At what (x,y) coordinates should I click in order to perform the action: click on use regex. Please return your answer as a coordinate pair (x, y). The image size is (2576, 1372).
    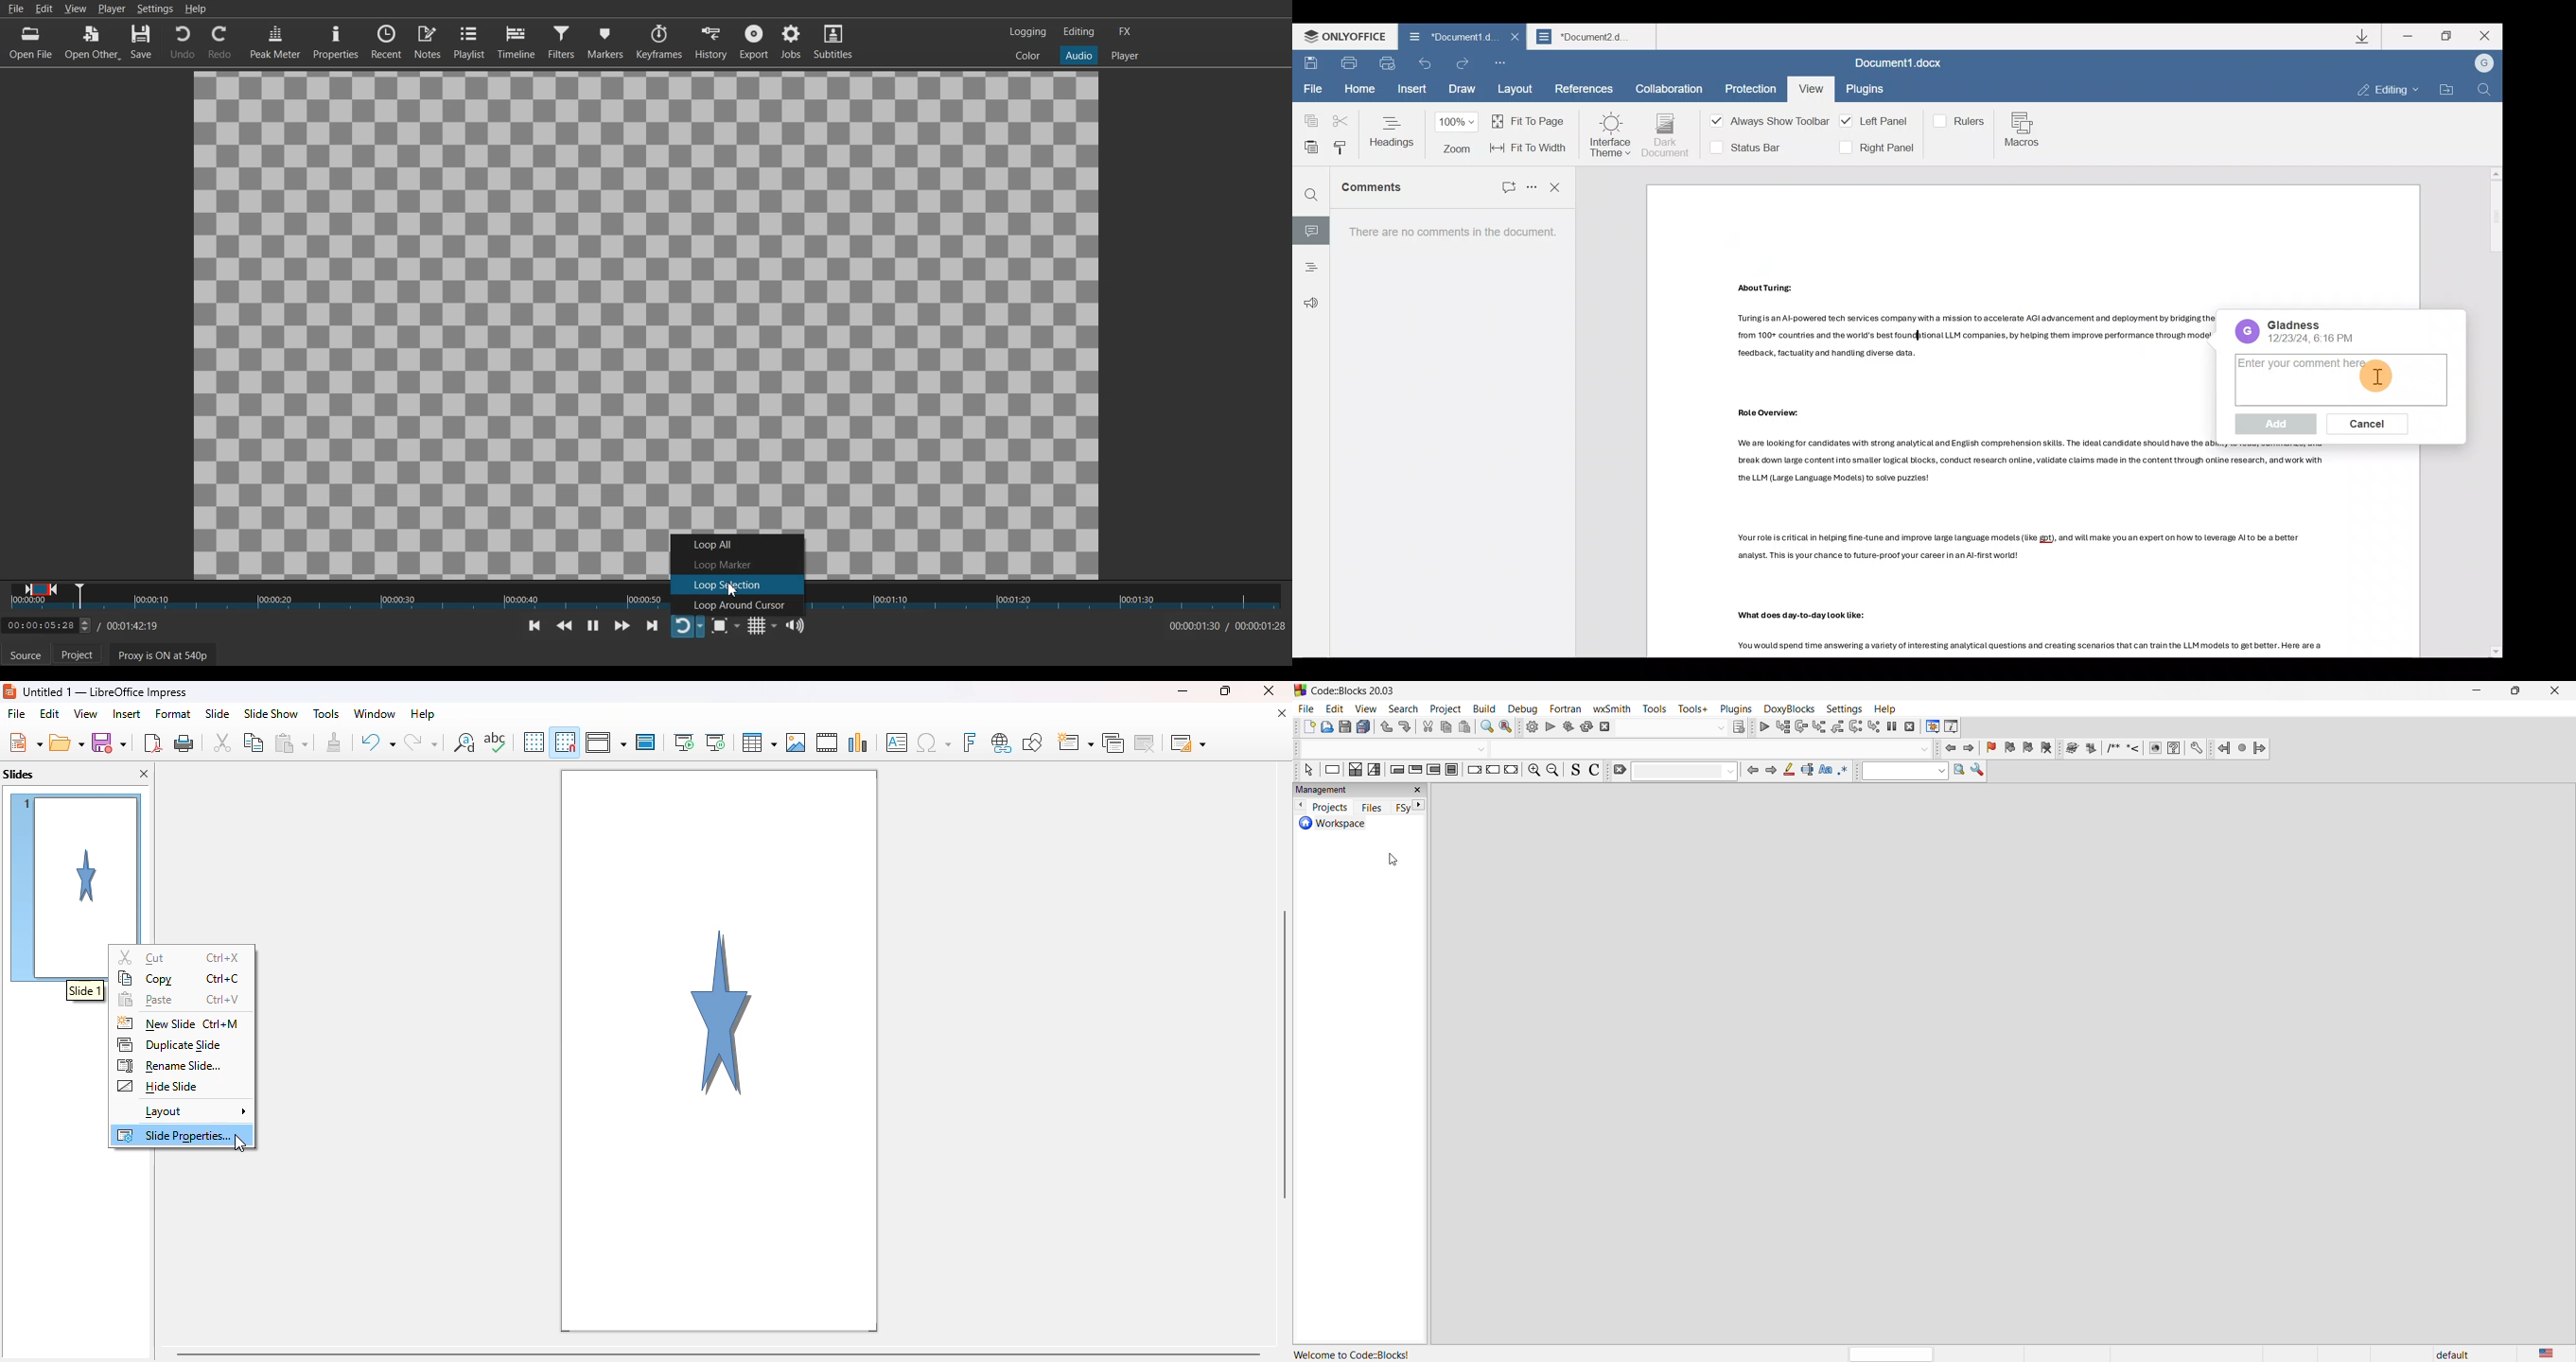
    Looking at the image, I should click on (1844, 773).